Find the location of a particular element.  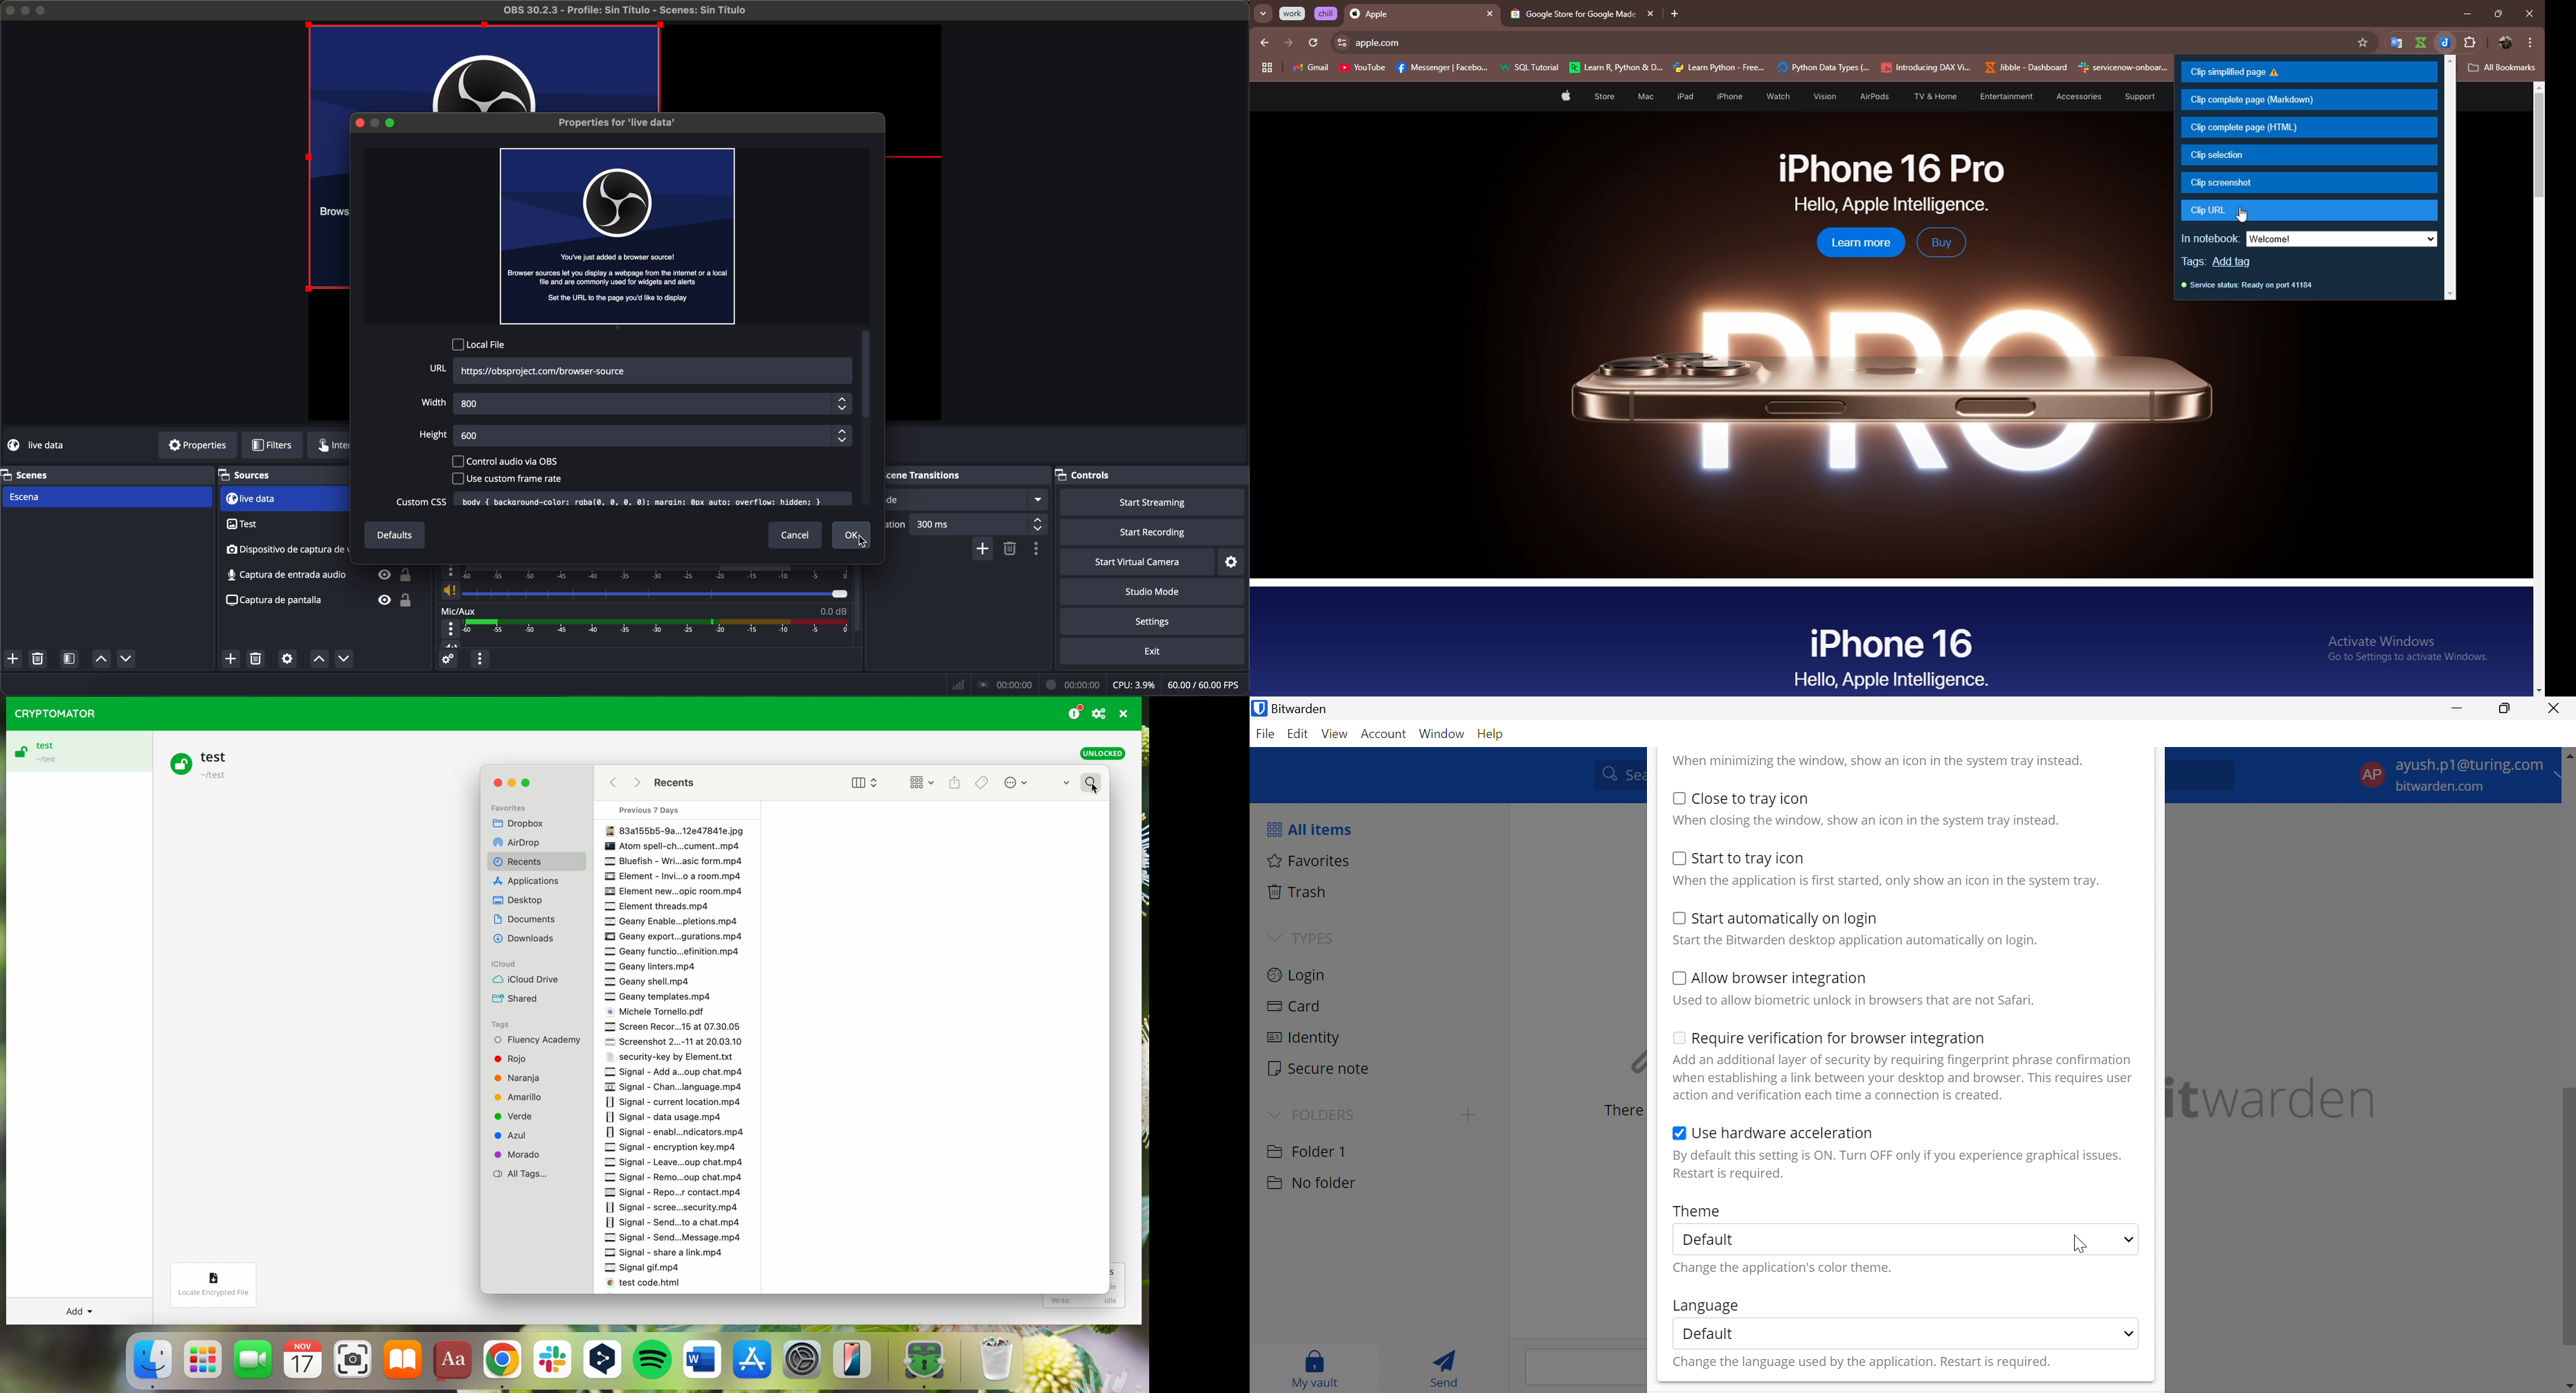

forward is located at coordinates (1289, 43).